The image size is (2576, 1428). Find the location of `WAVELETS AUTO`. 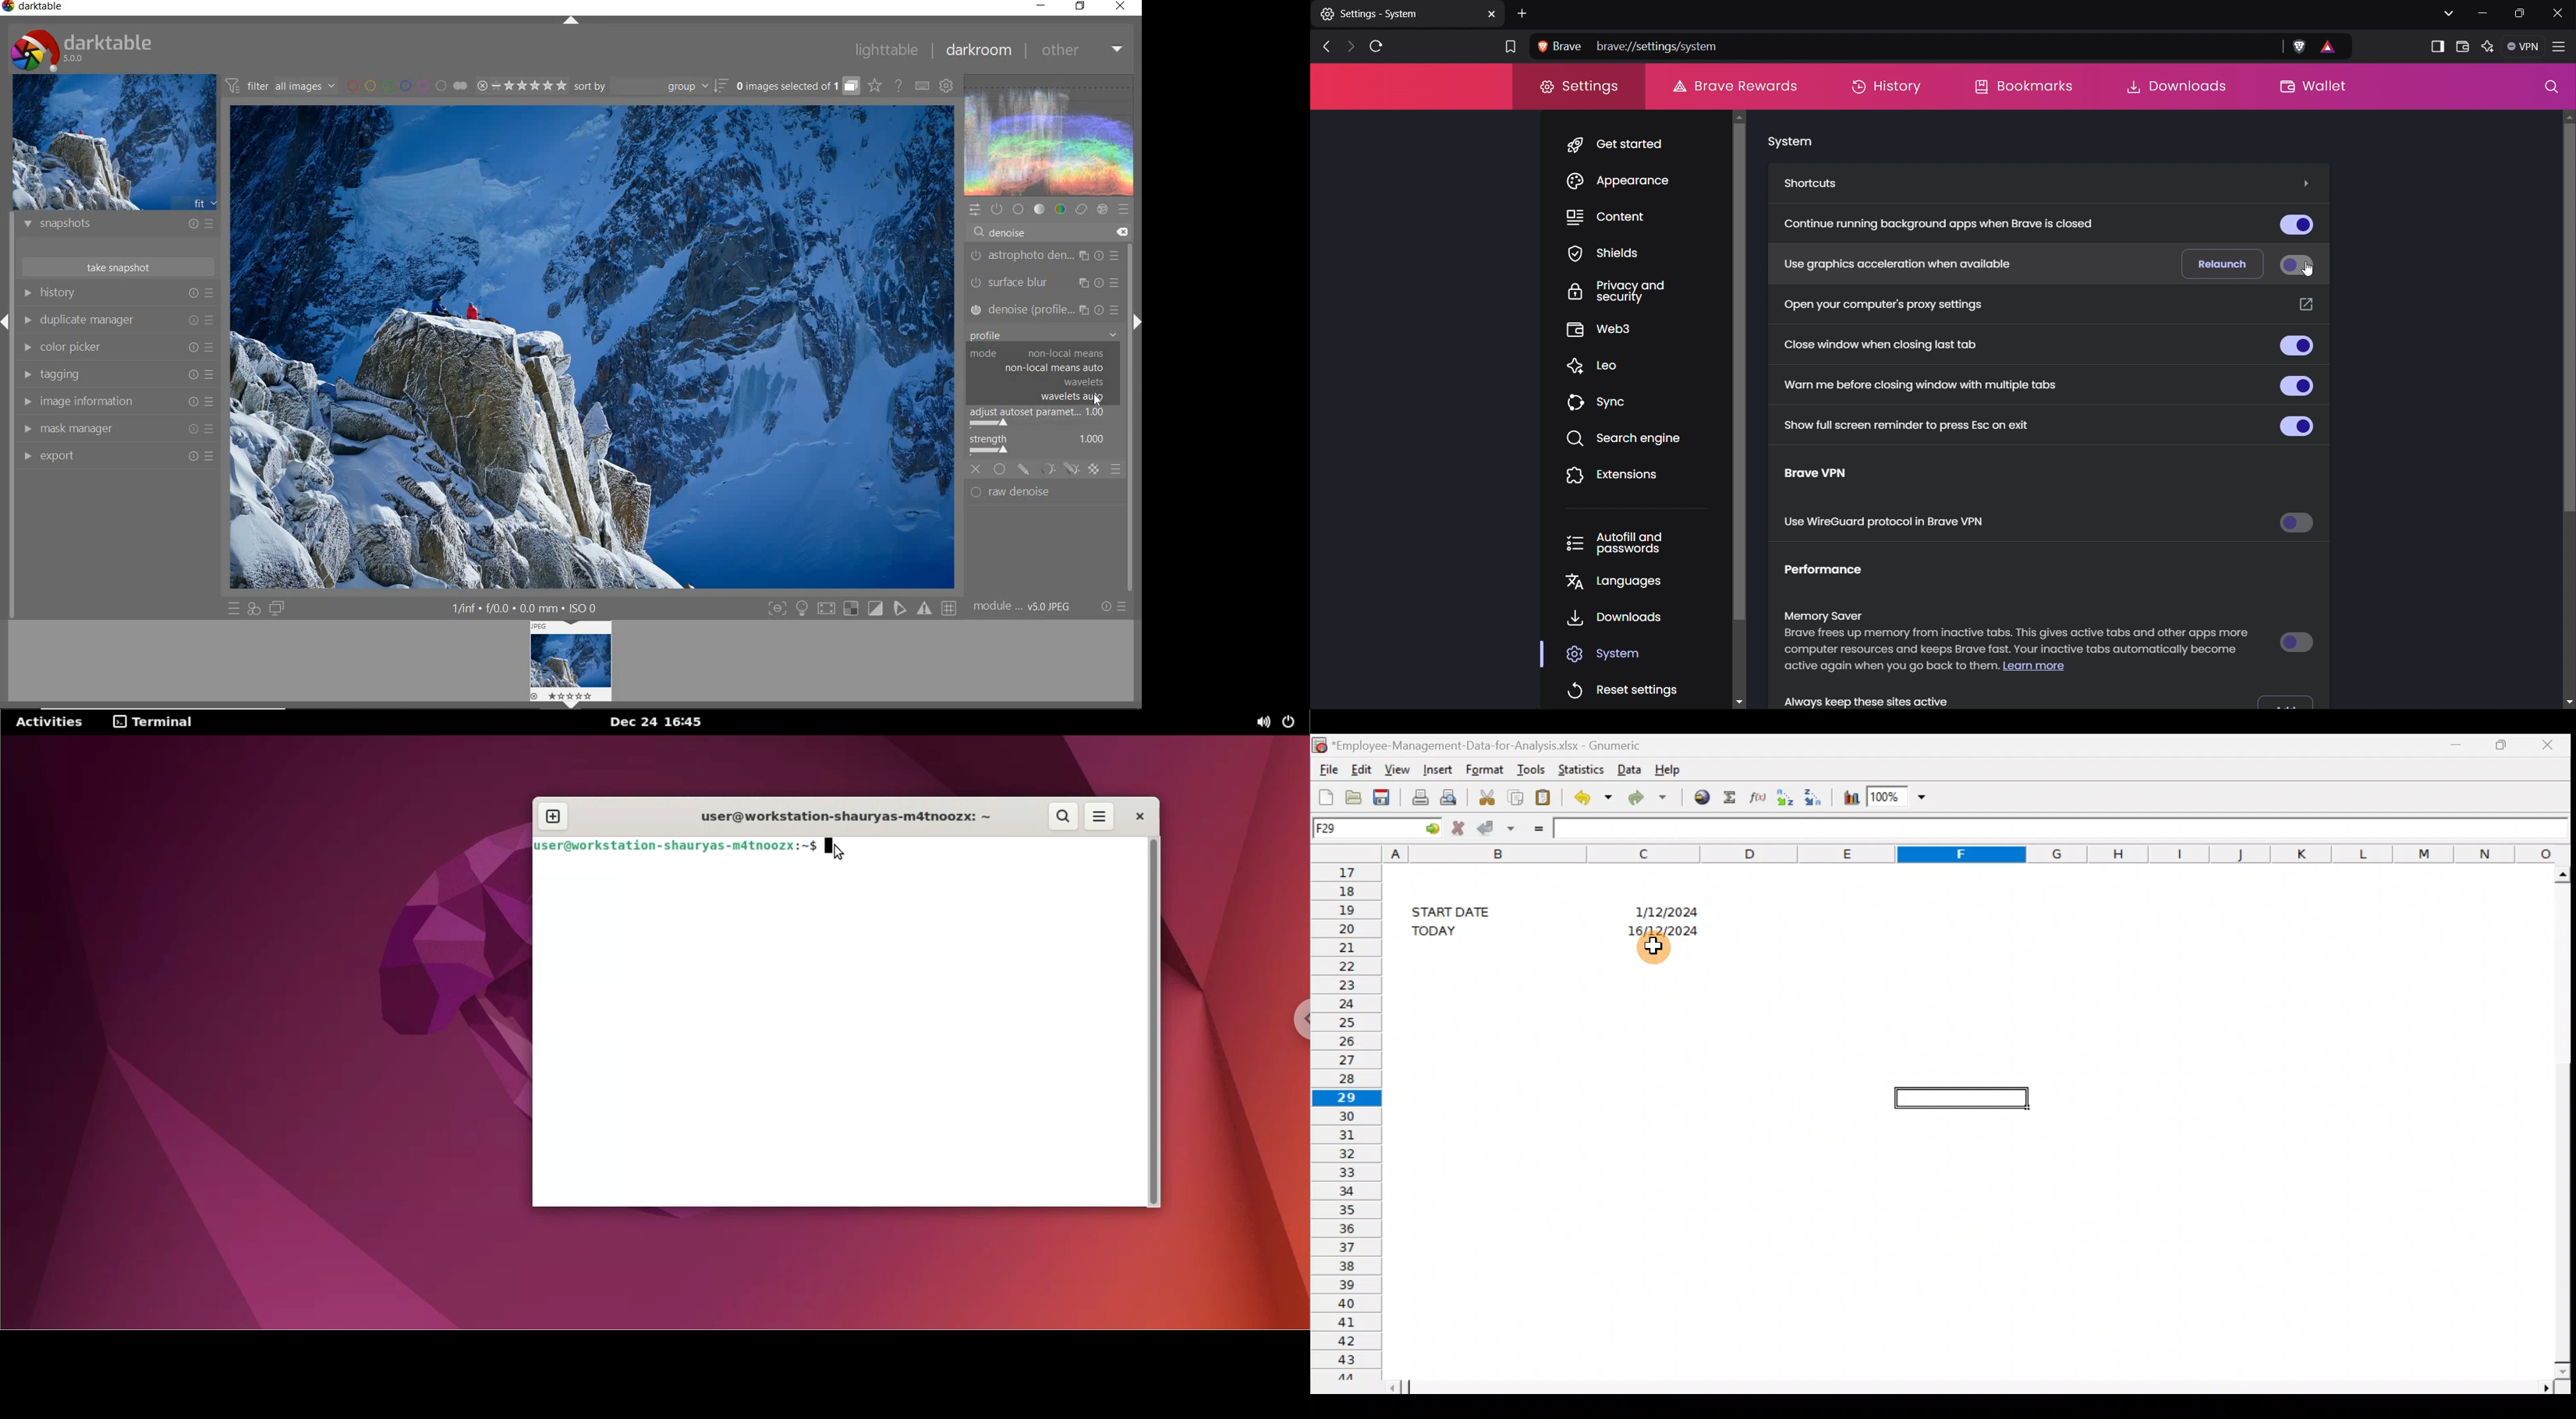

WAVELETS AUTO is located at coordinates (1074, 399).